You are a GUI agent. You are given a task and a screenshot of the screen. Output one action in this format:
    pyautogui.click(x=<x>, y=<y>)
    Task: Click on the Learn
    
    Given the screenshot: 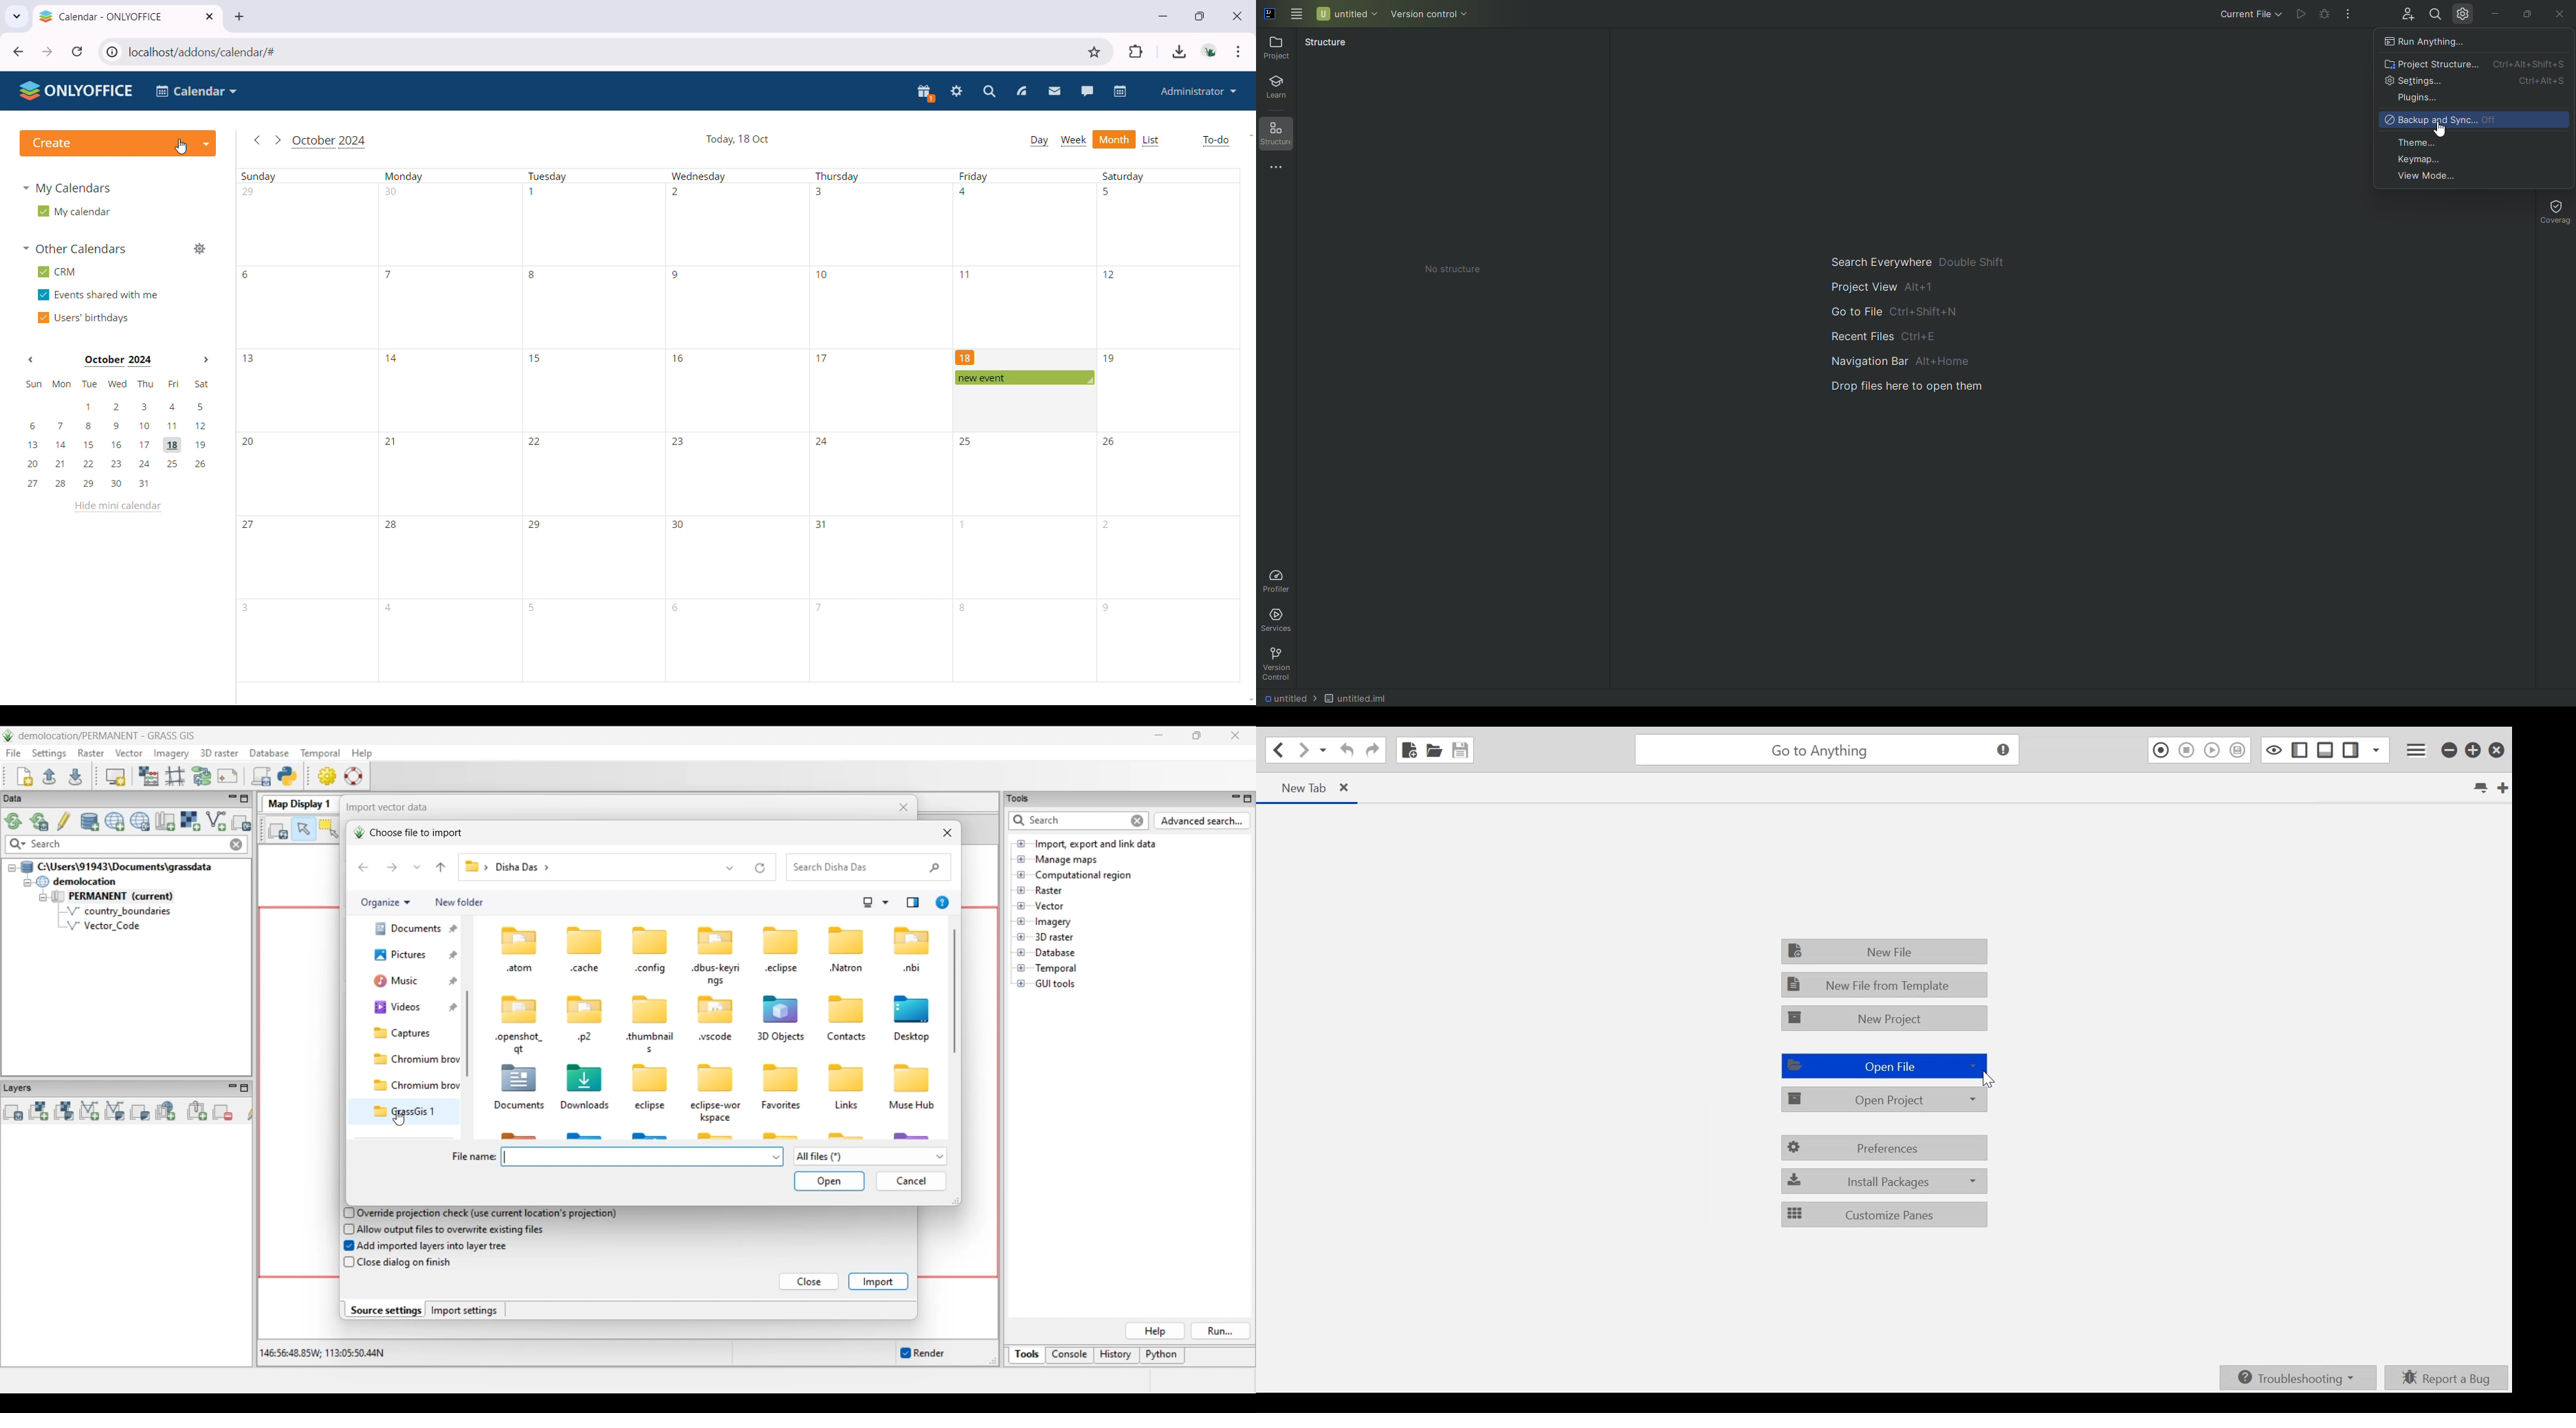 What is the action you would take?
    pyautogui.click(x=1283, y=89)
    